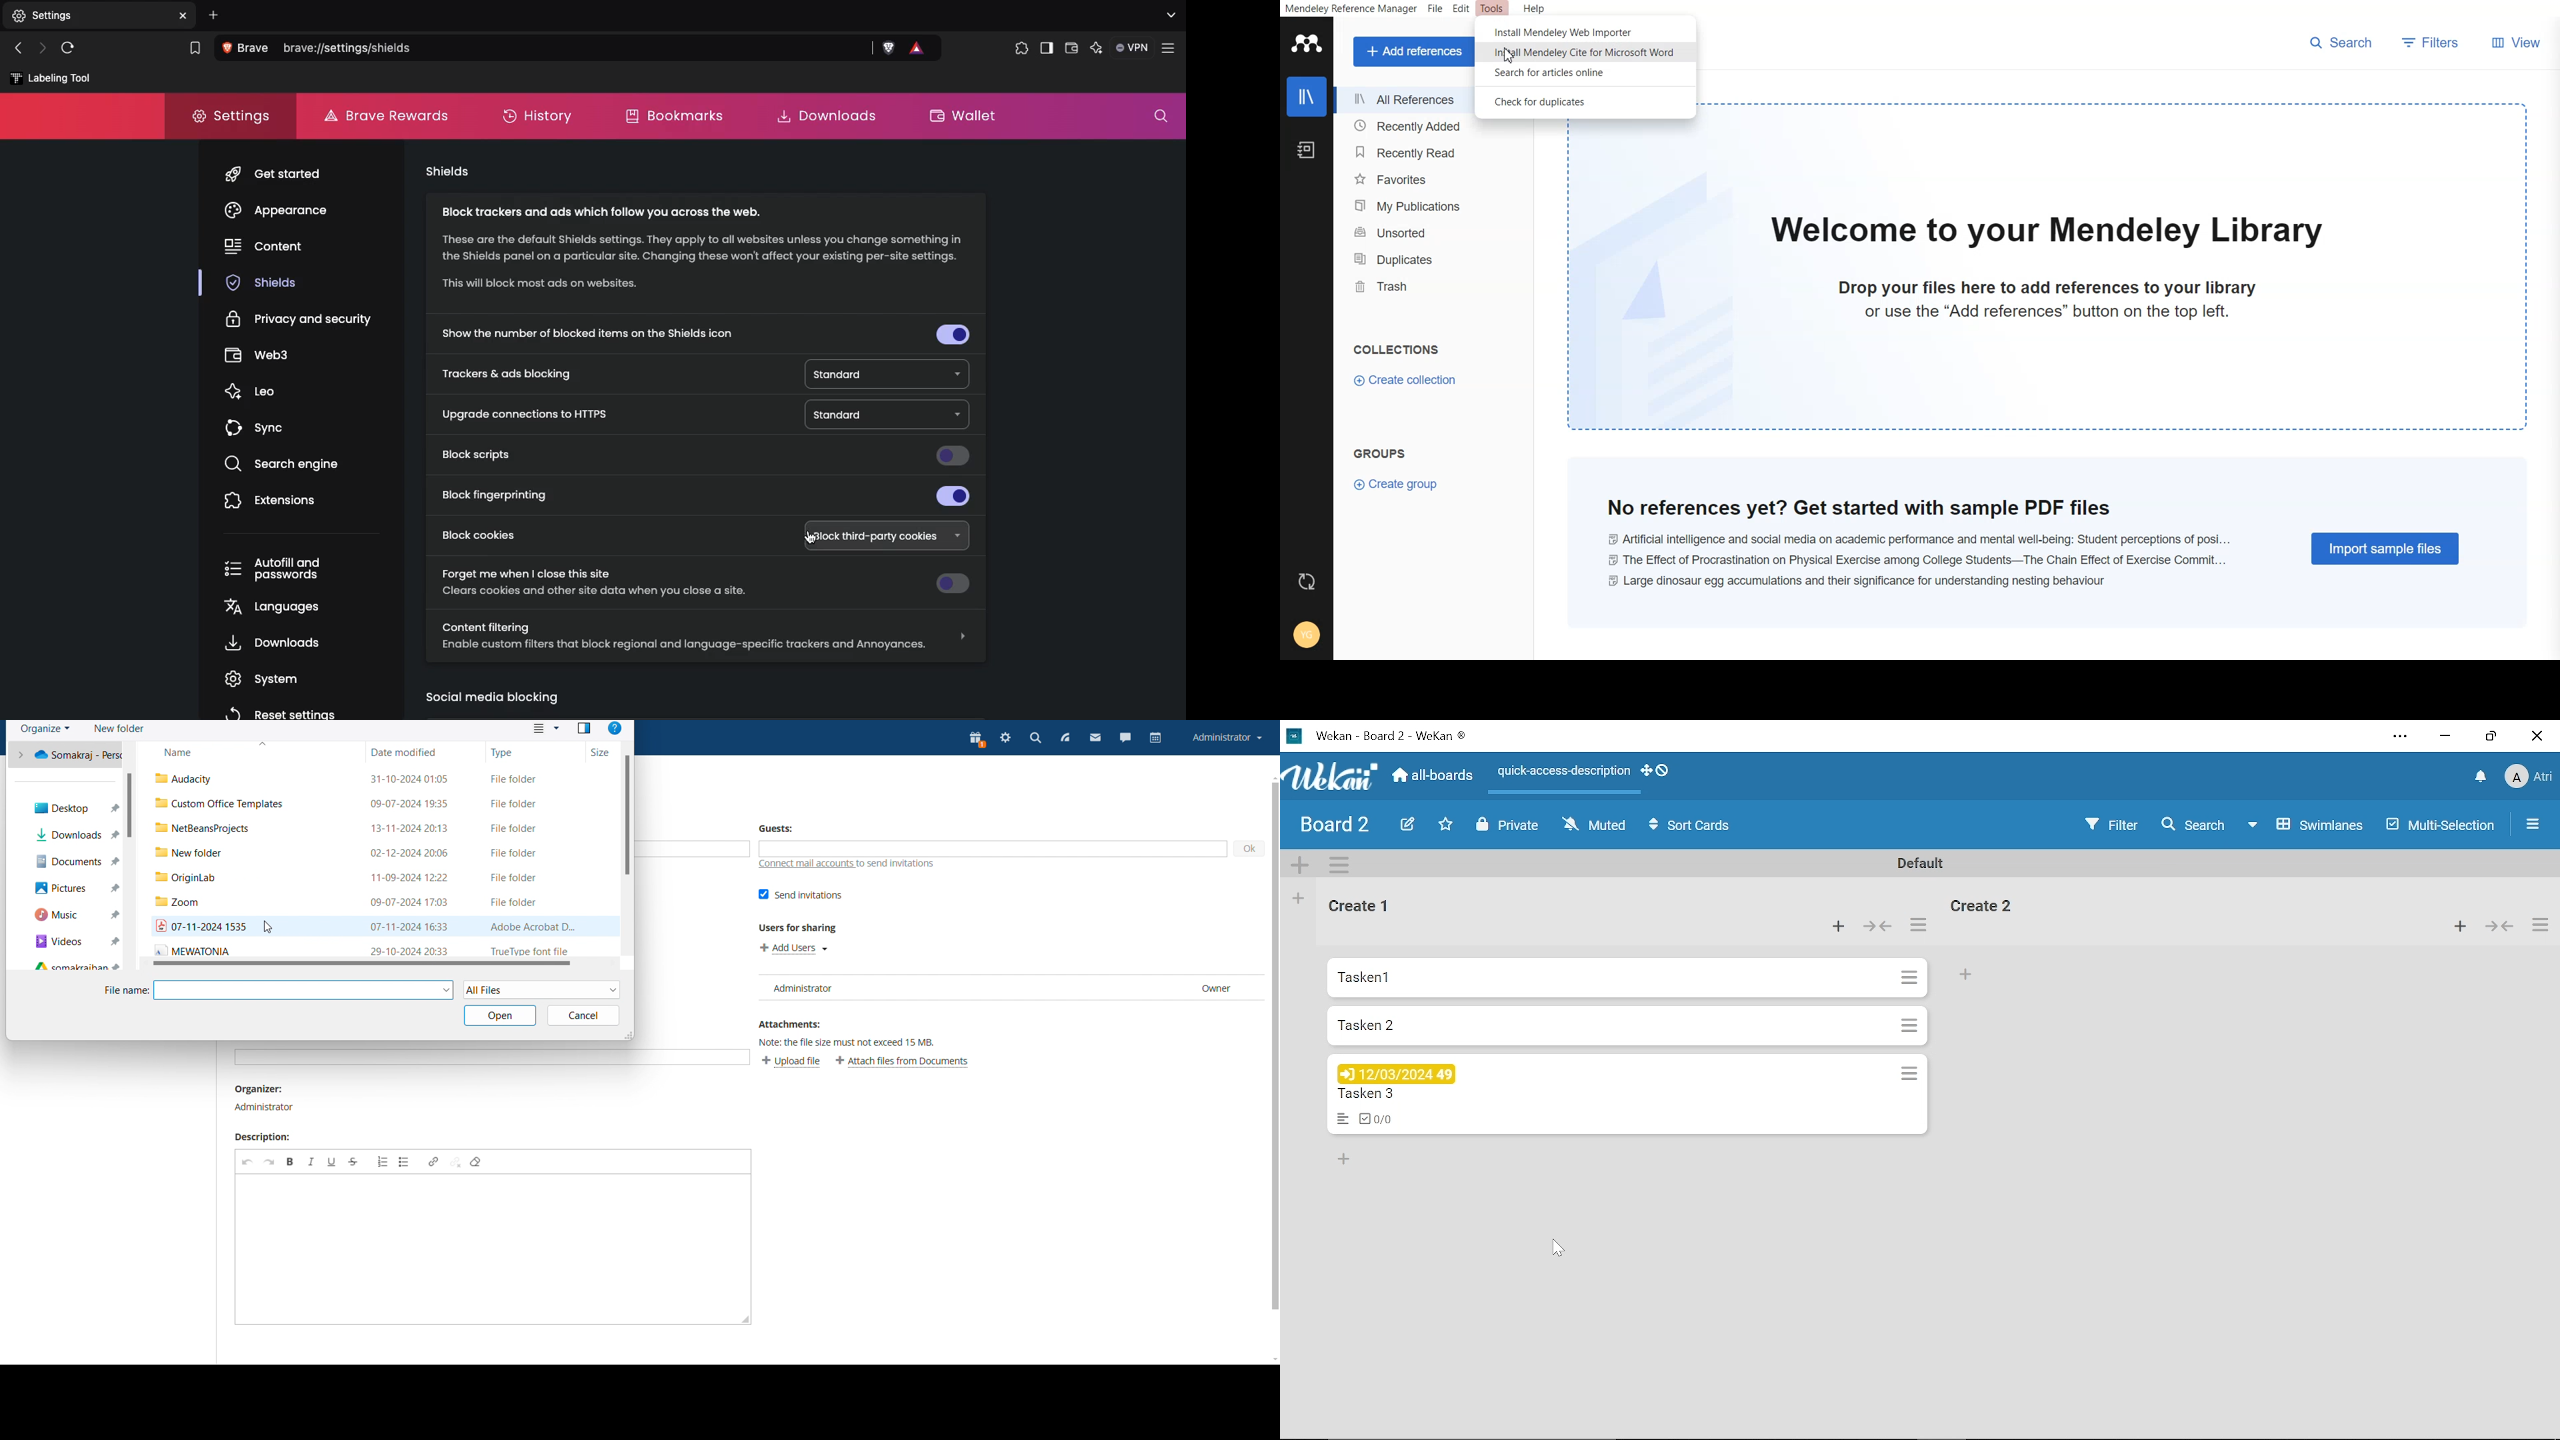 This screenshot has width=2576, height=1456. I want to click on Atri, so click(2528, 777).